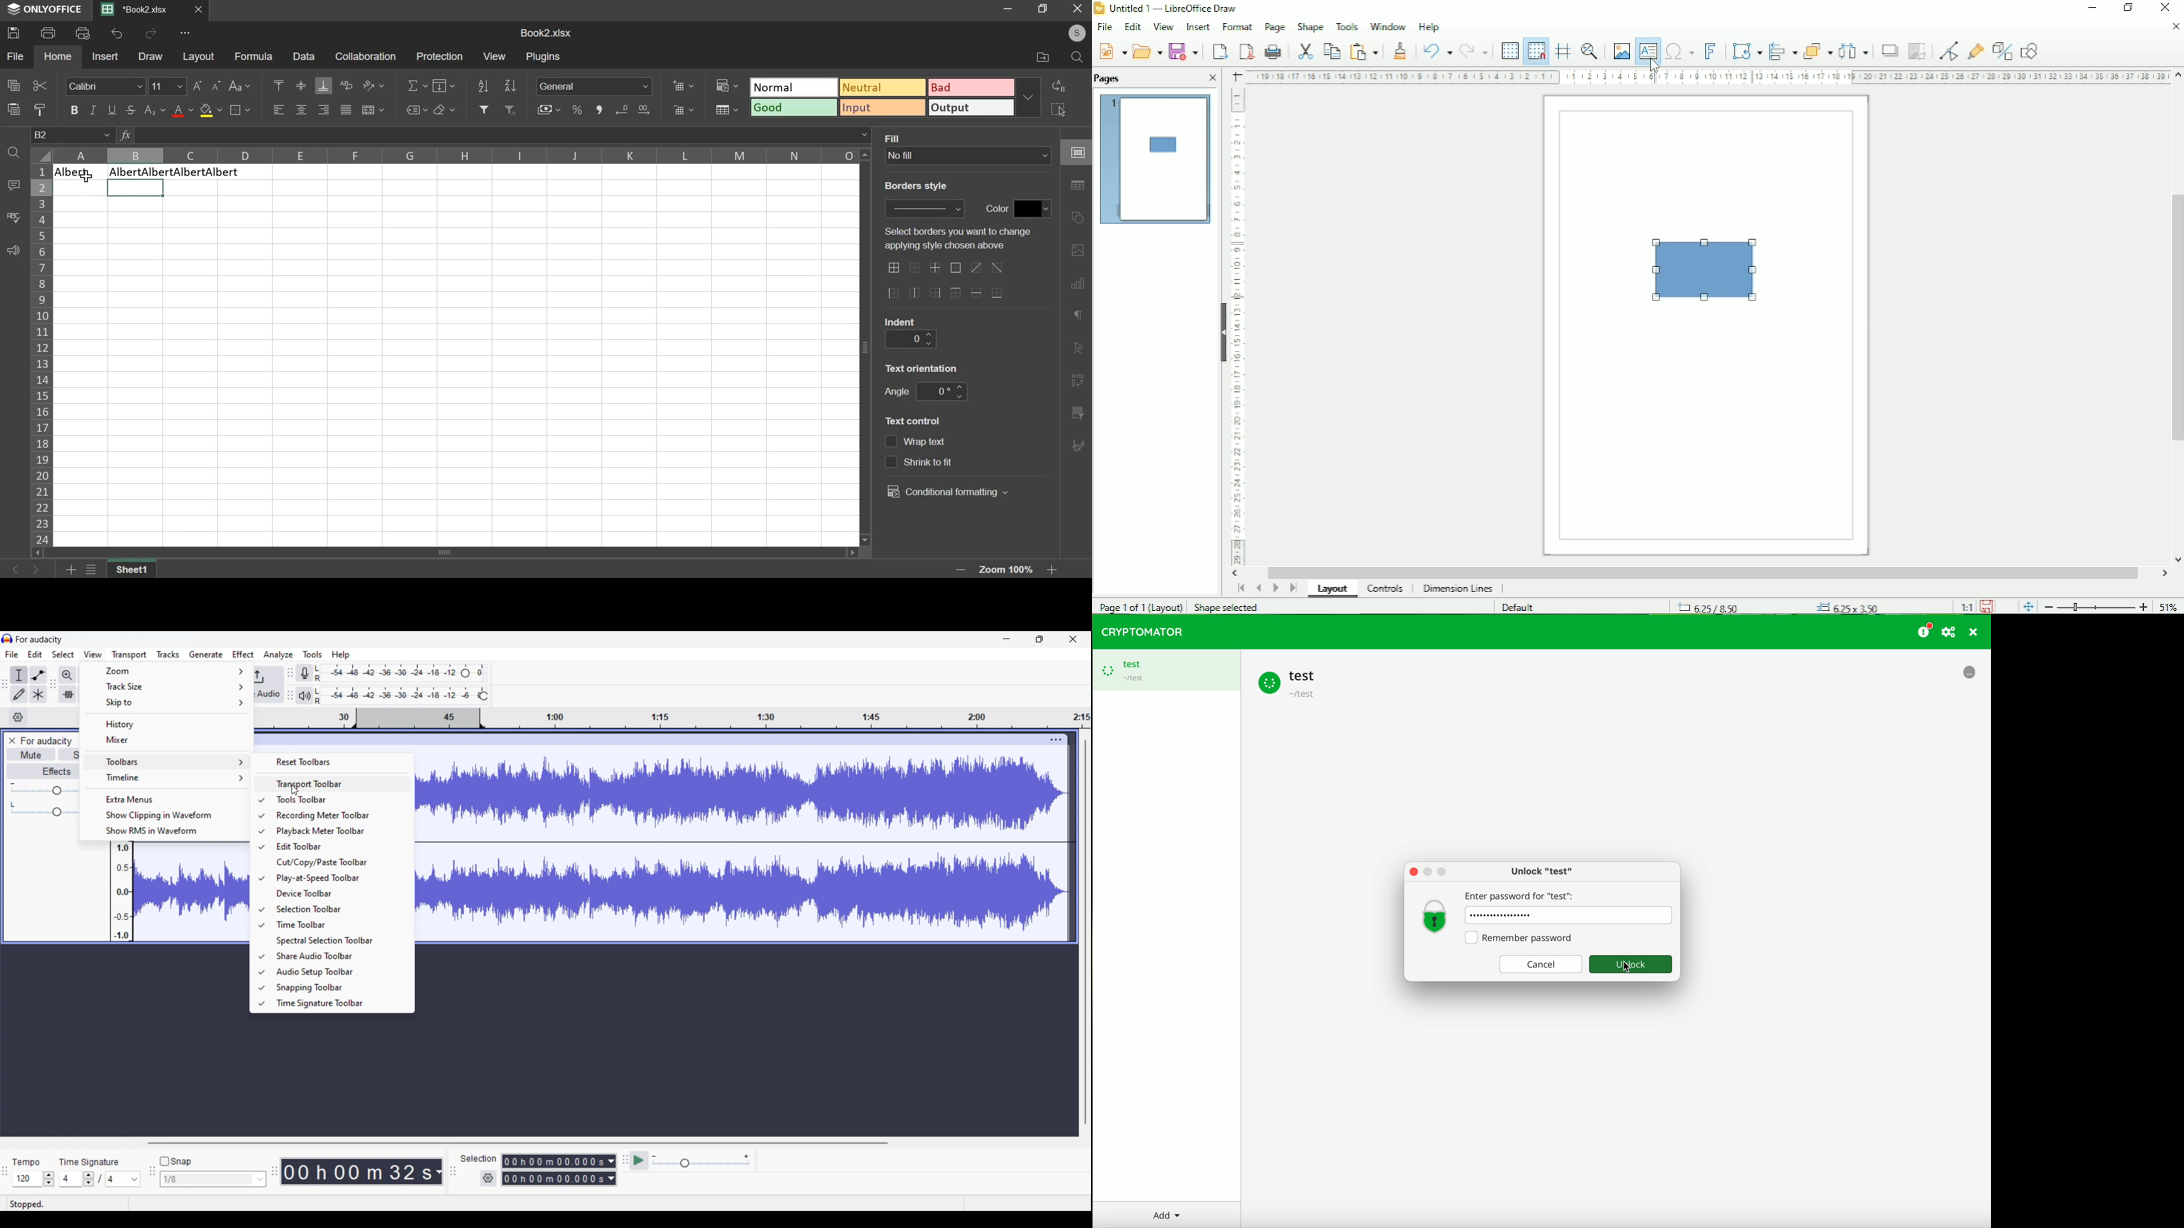 The image size is (2184, 1232). What do you see at coordinates (169, 86) in the screenshot?
I see `font size` at bounding box center [169, 86].